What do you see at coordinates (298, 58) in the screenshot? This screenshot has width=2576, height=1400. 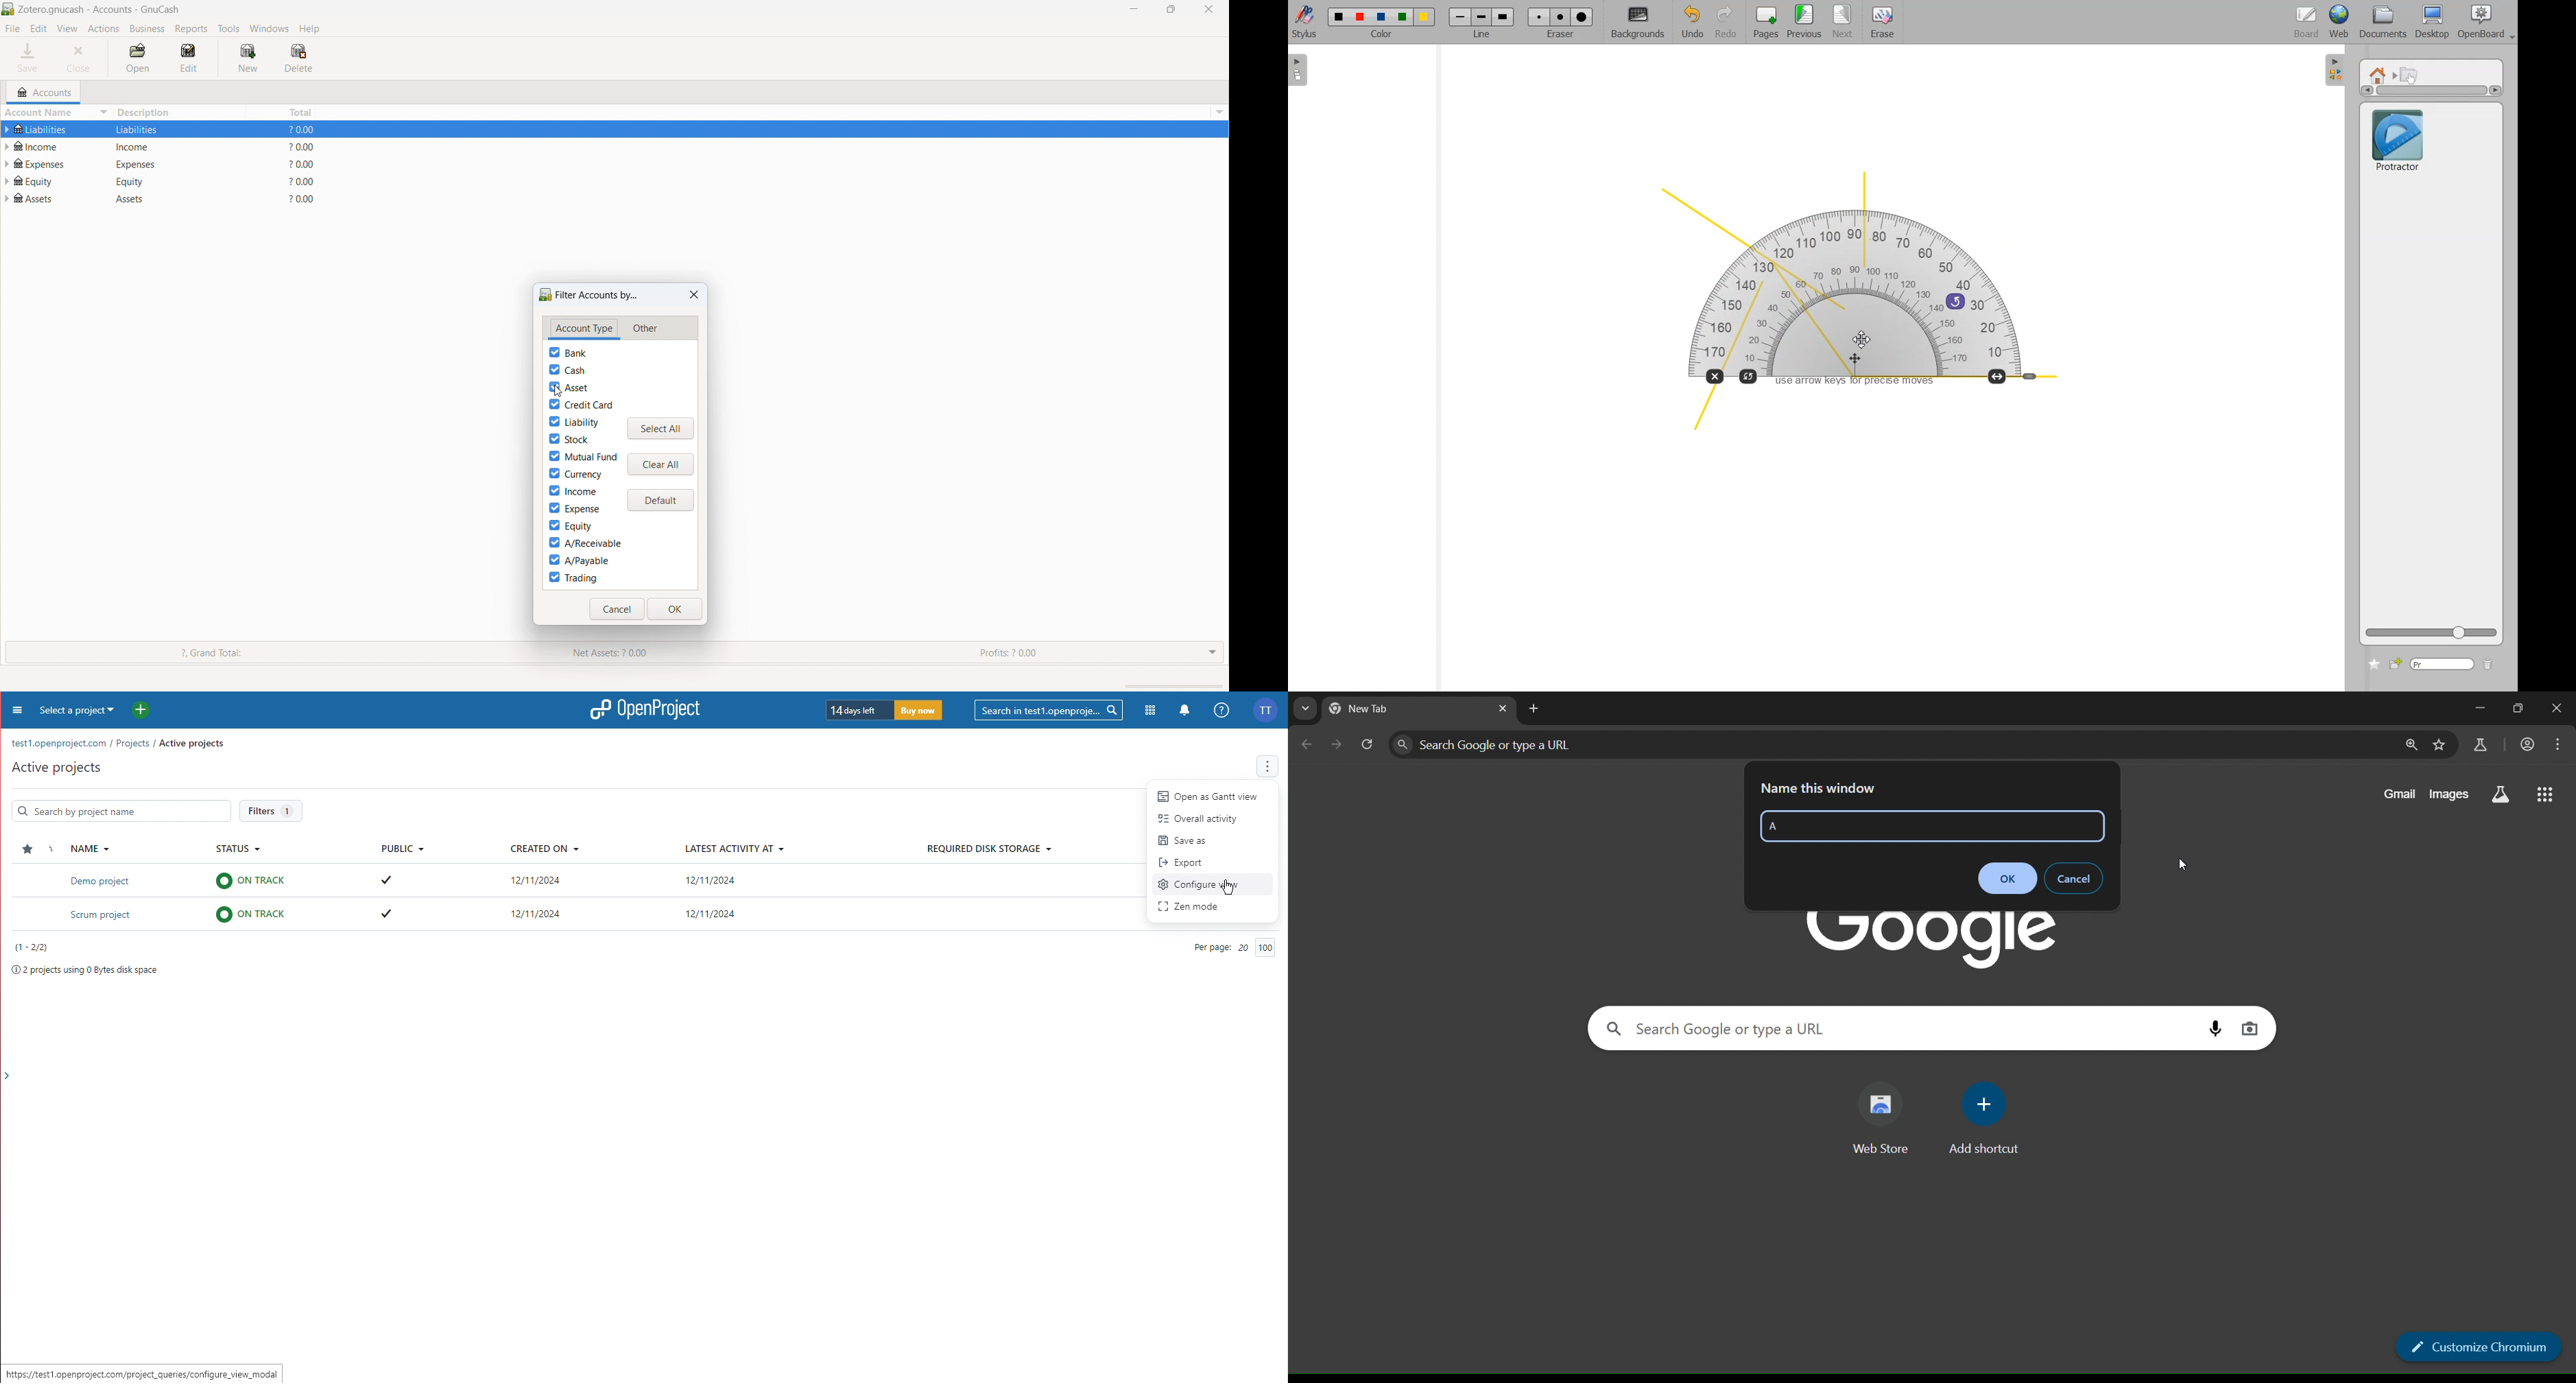 I see `delete` at bounding box center [298, 58].